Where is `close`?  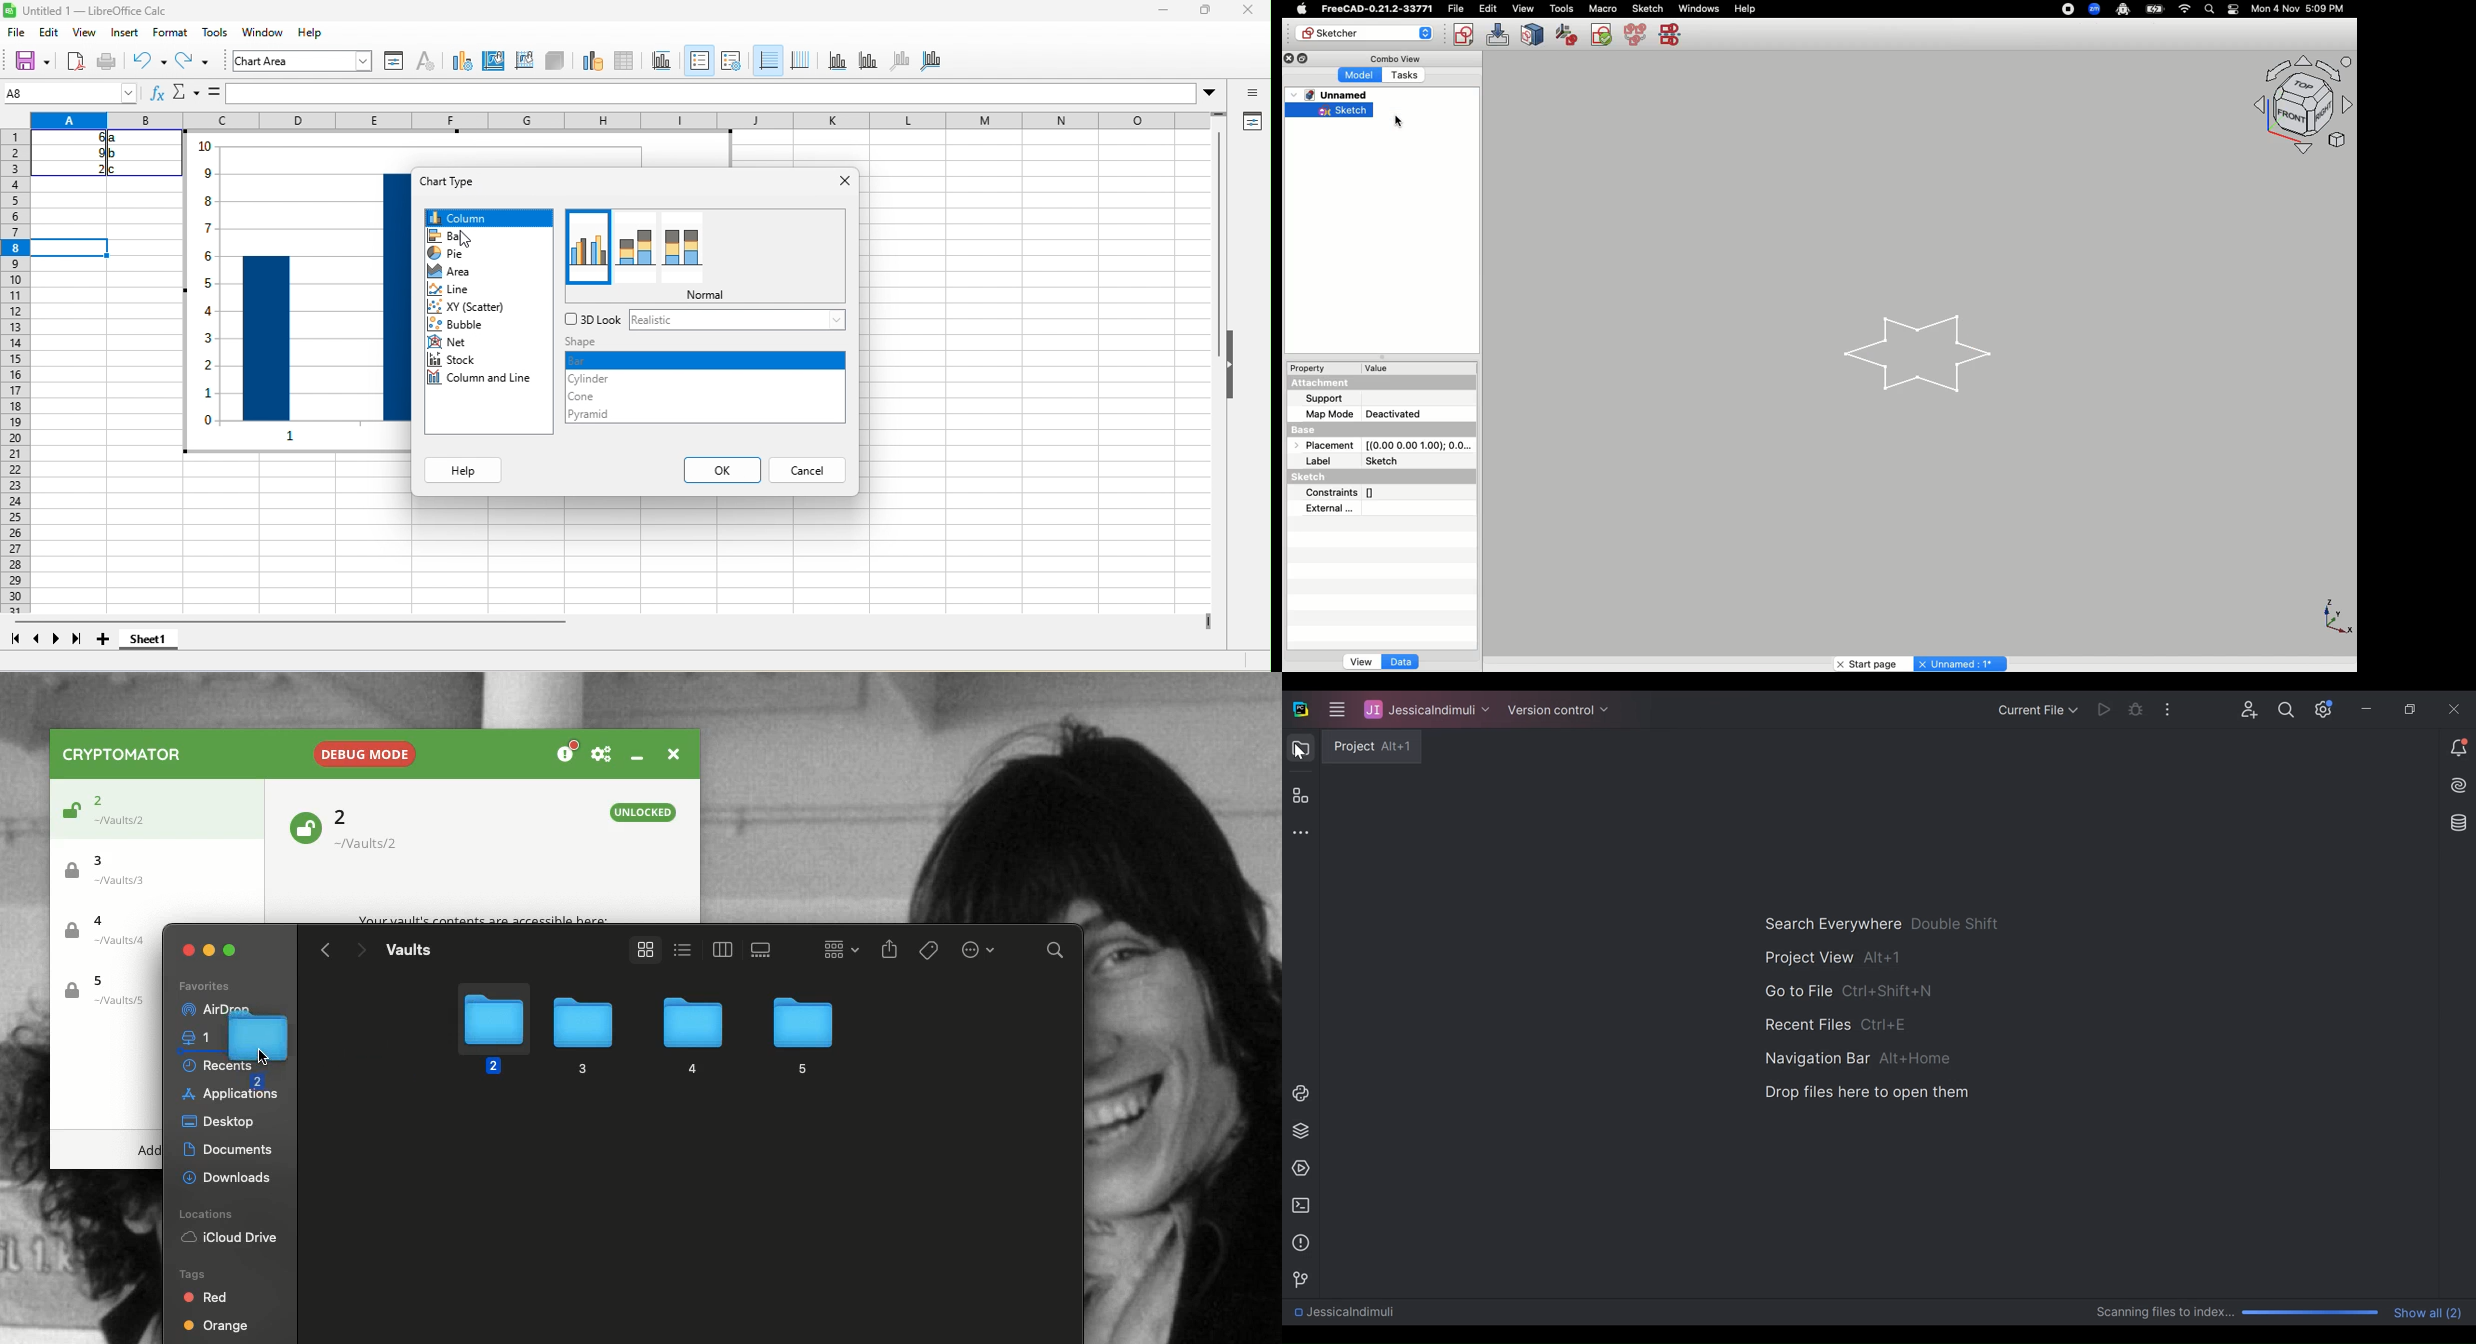
close is located at coordinates (842, 181).